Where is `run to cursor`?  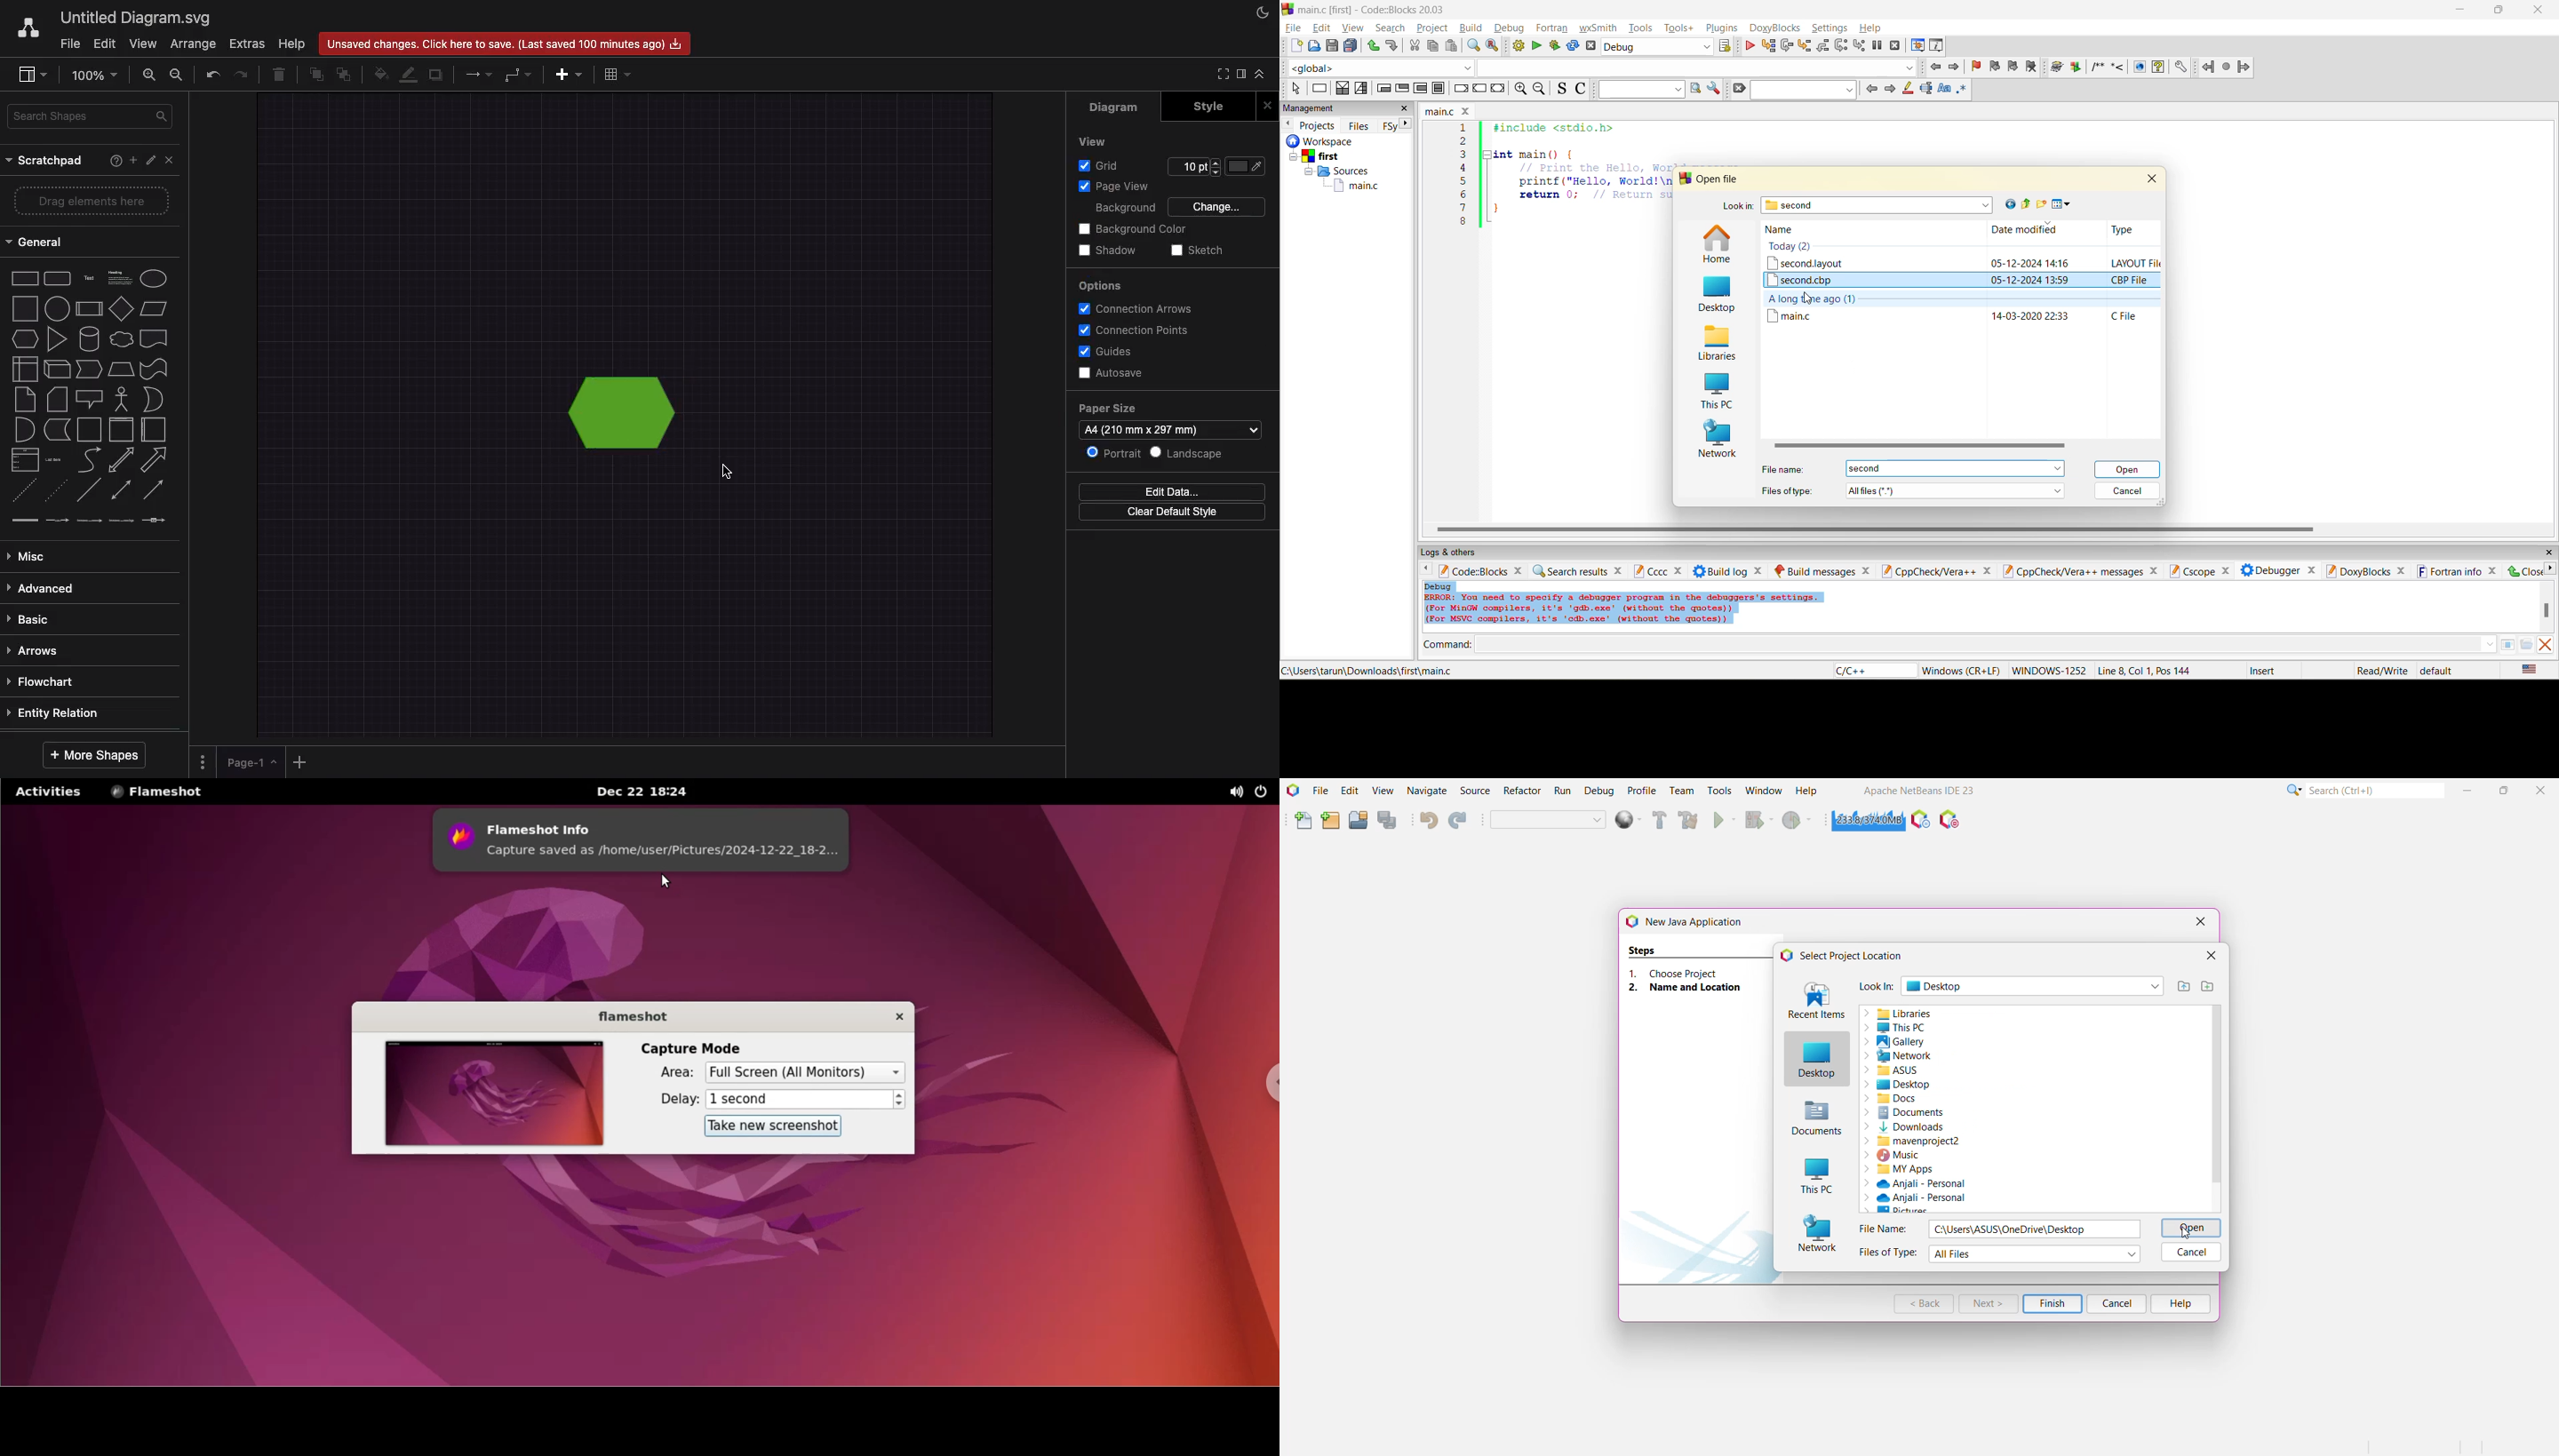 run to cursor is located at coordinates (1767, 46).